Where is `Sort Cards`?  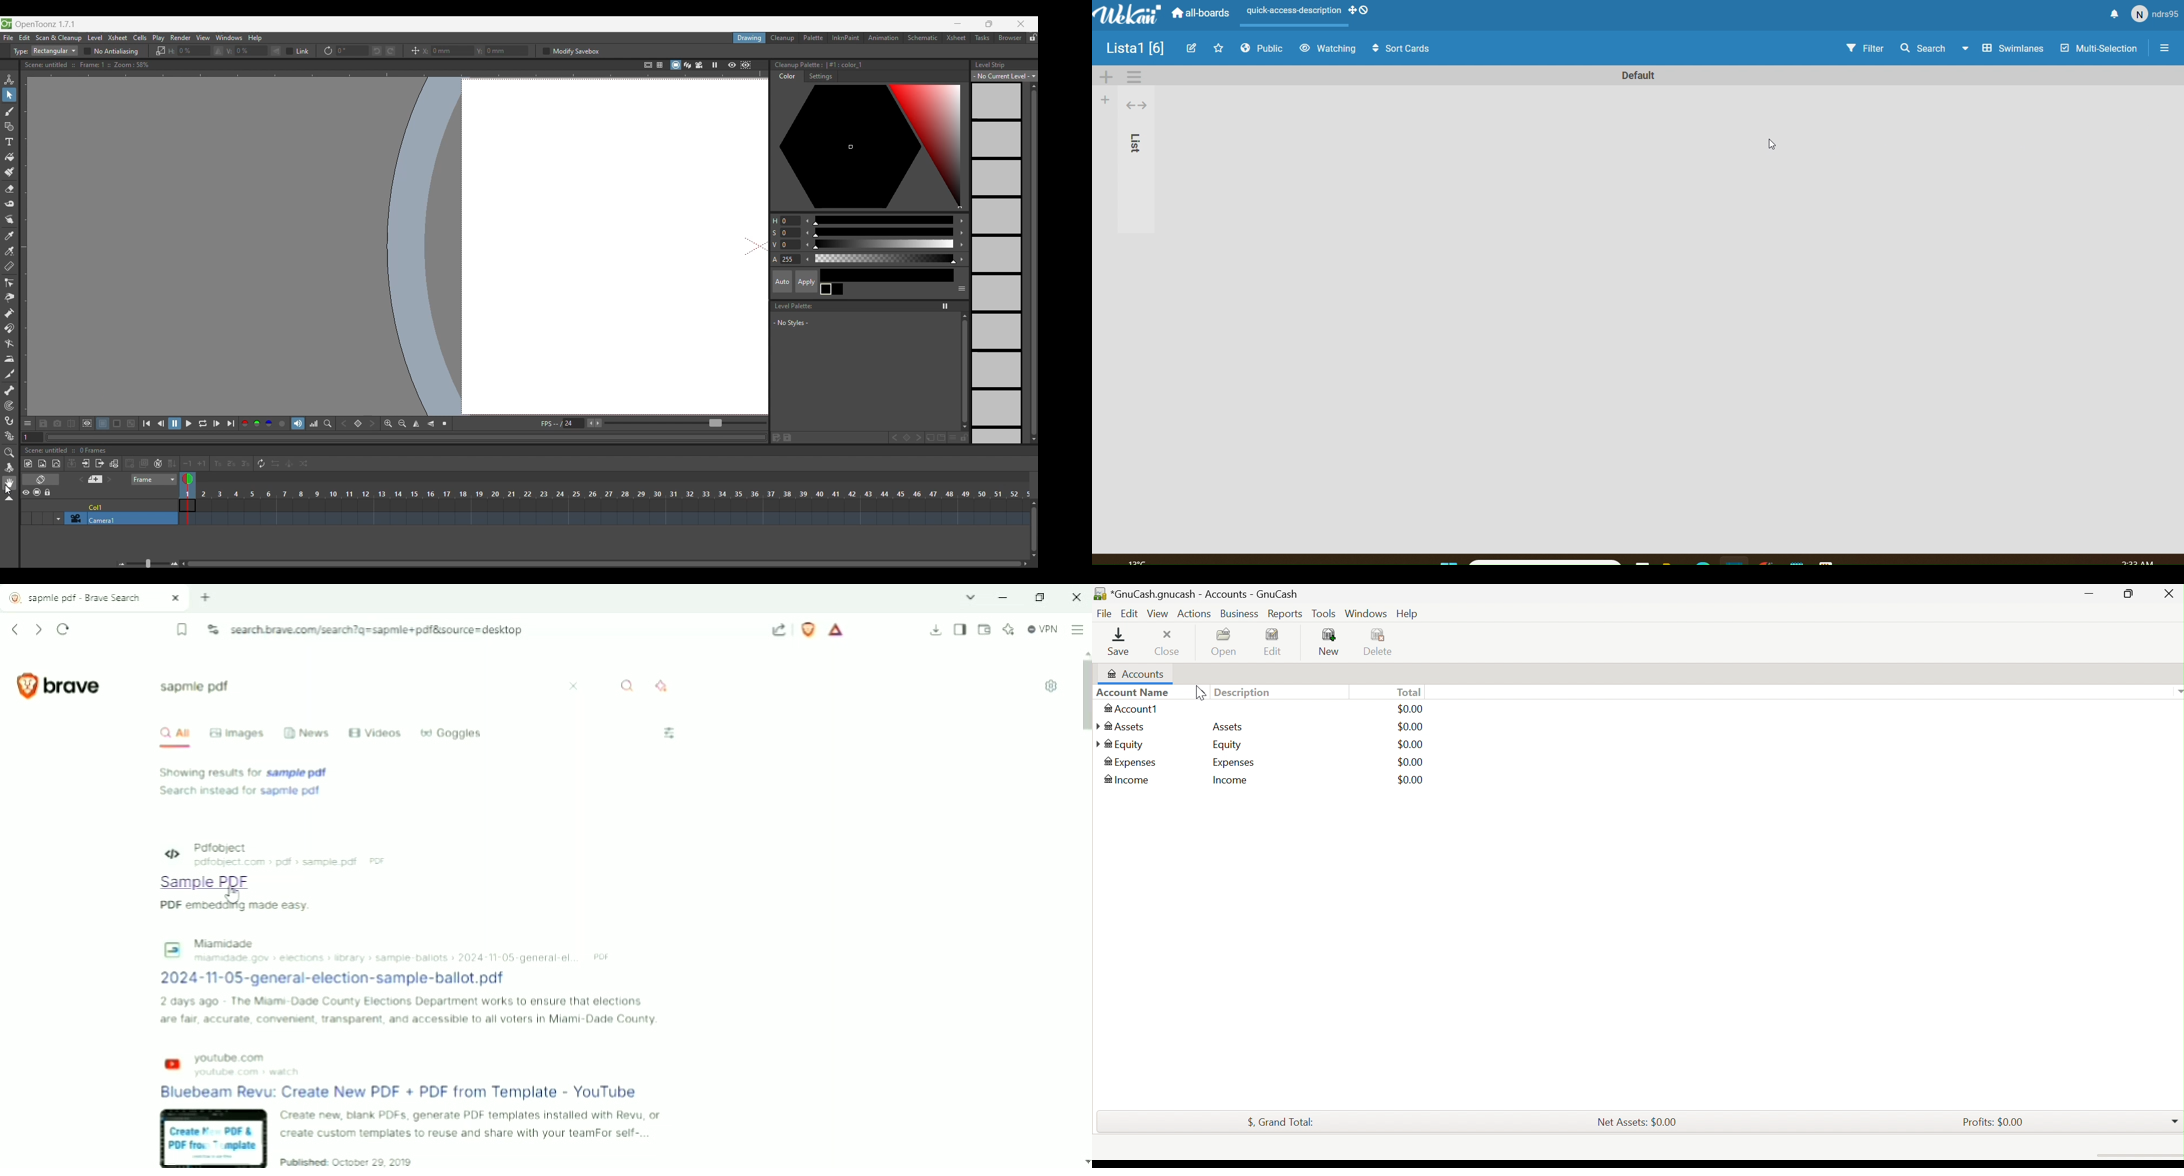 Sort Cards is located at coordinates (1404, 49).